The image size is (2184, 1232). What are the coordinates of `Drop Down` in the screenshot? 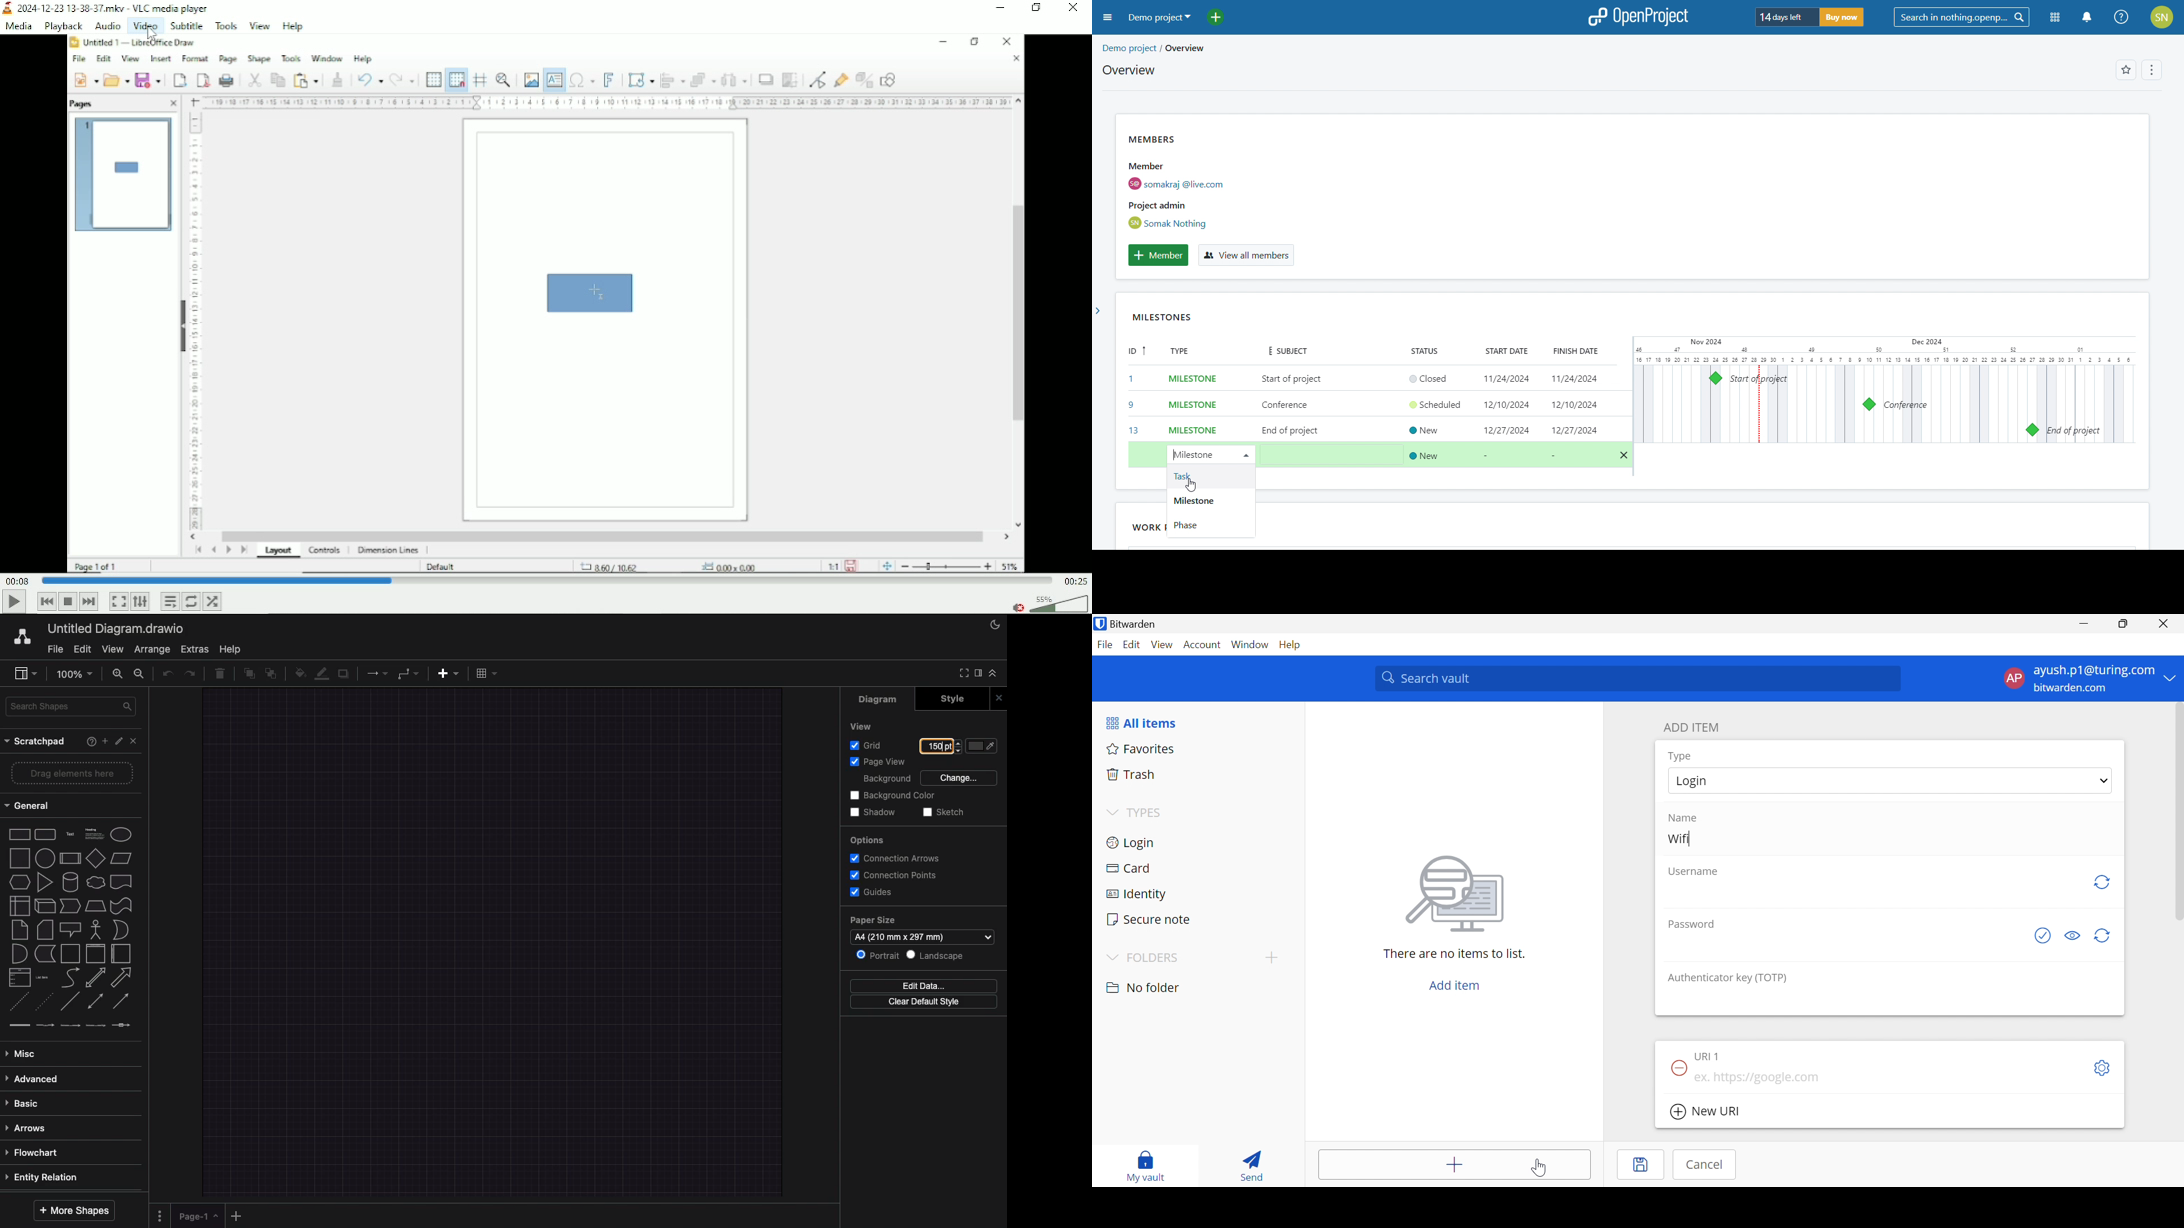 It's located at (2171, 677).